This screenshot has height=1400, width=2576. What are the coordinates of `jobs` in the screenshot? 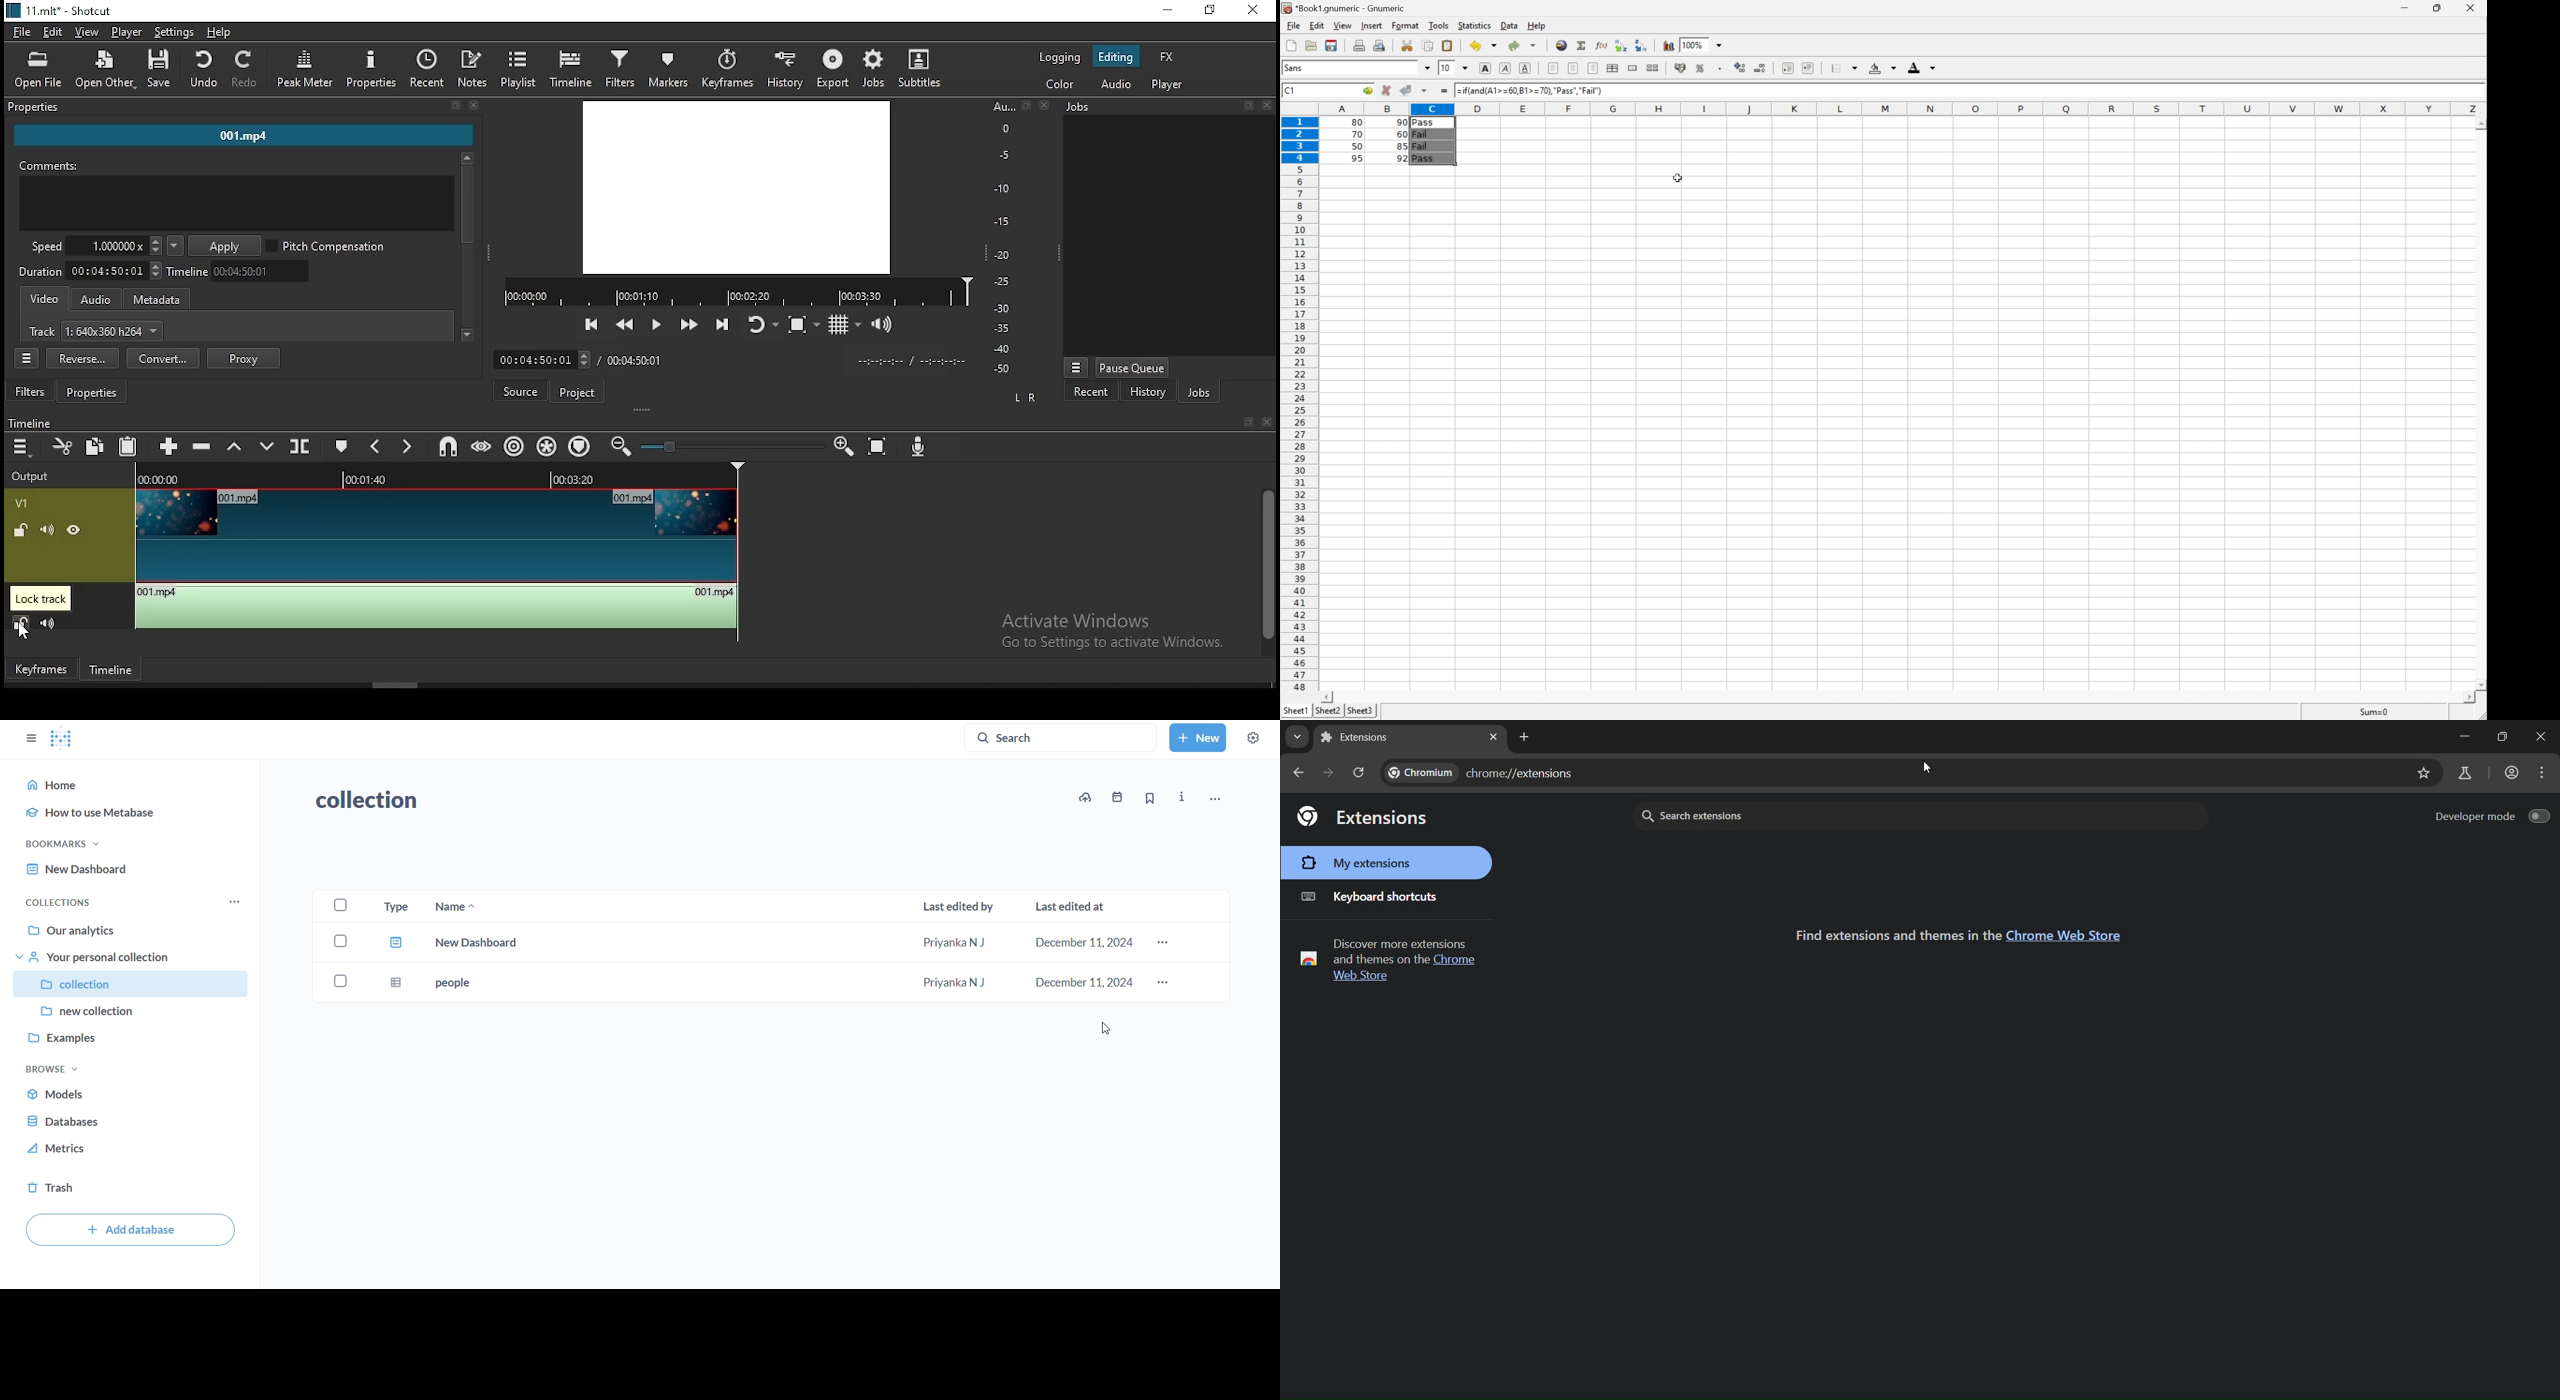 It's located at (1196, 392).